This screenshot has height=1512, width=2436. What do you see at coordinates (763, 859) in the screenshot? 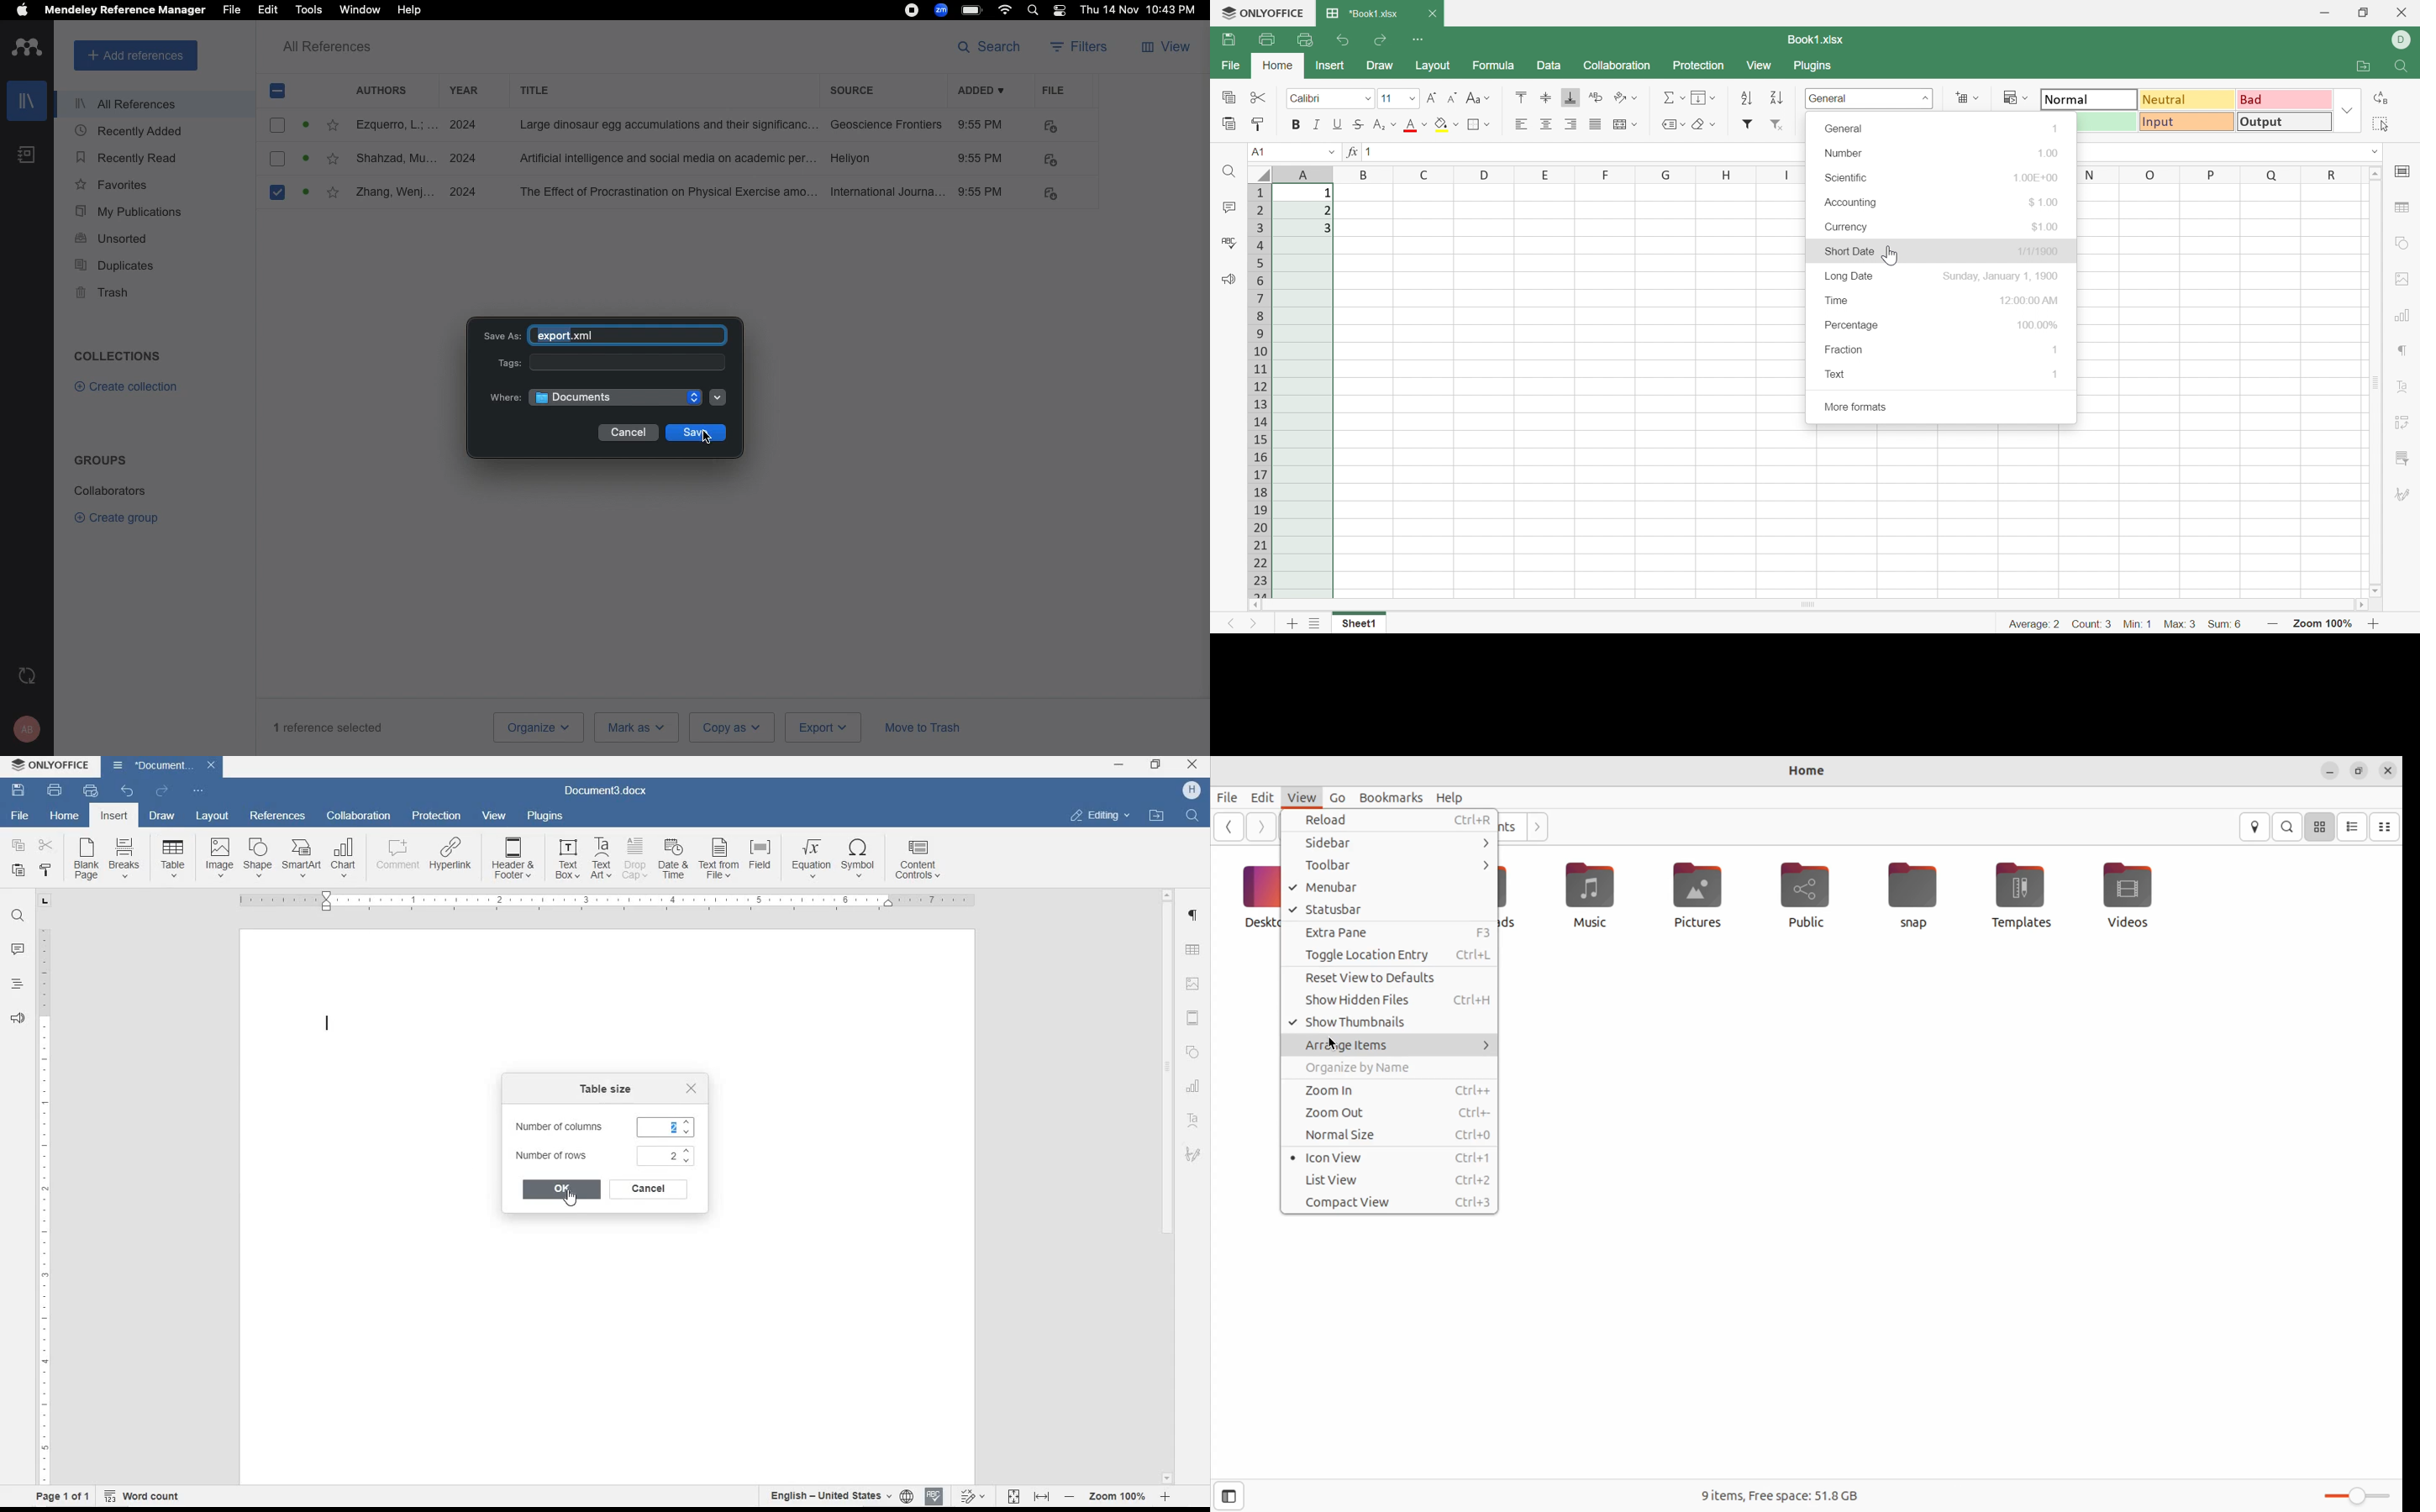
I see `Field` at bounding box center [763, 859].